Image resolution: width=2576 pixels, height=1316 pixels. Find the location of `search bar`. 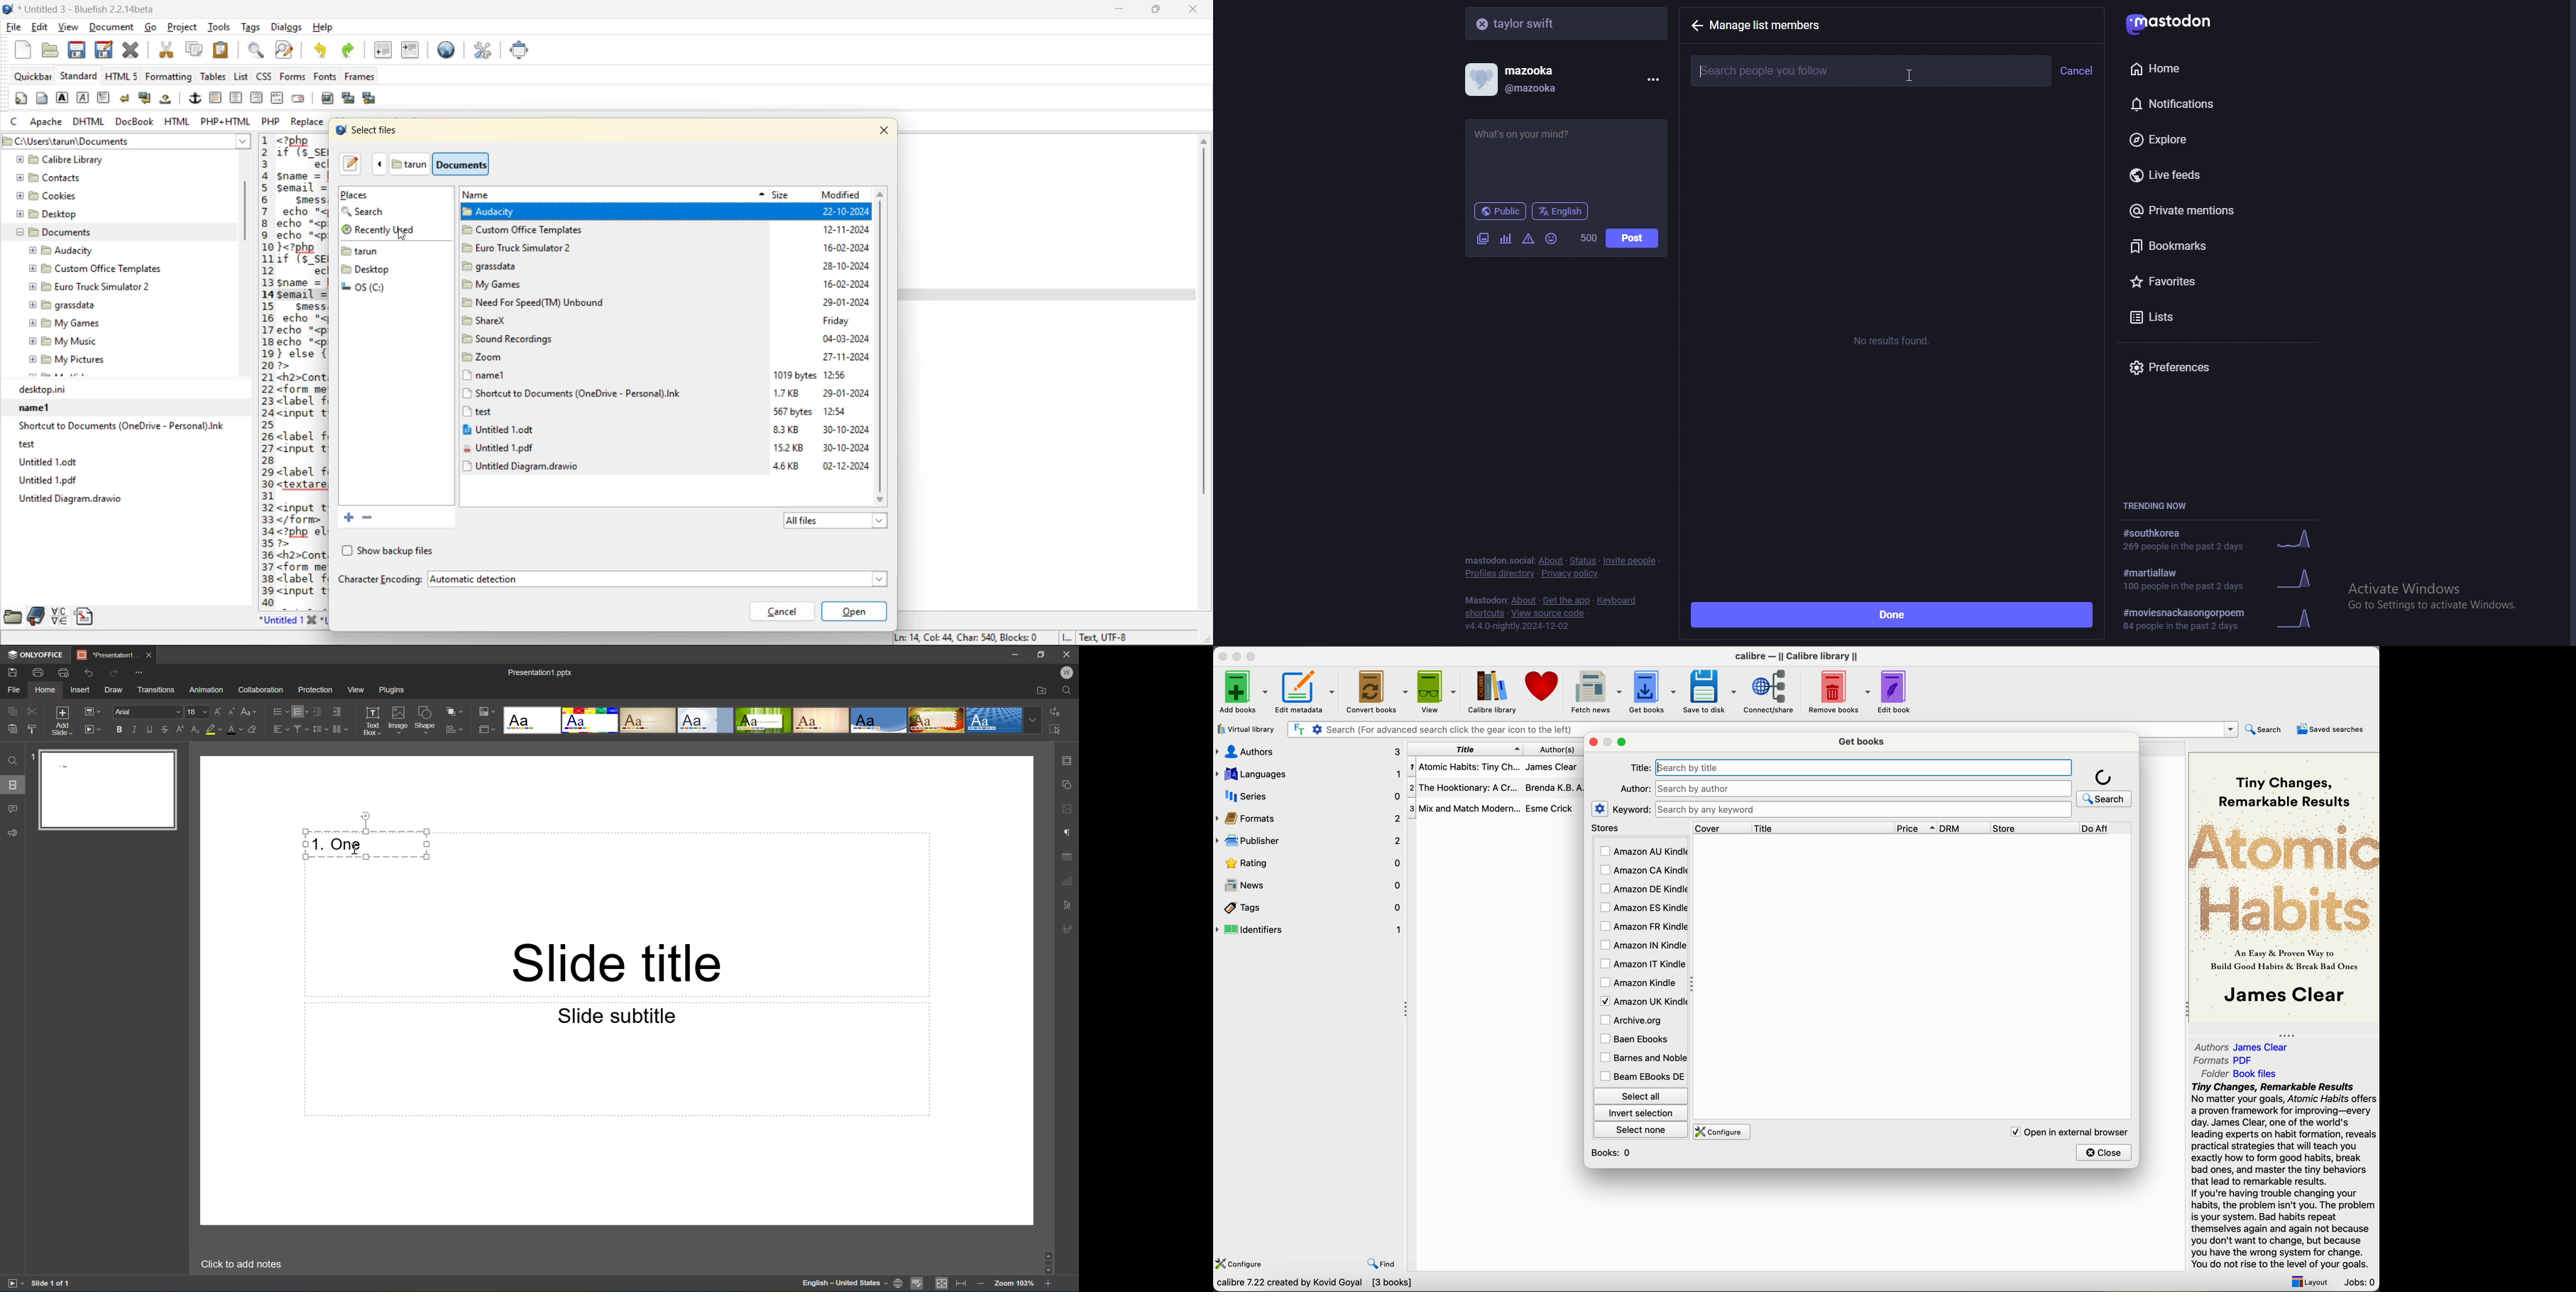

search bar is located at coordinates (1433, 730).